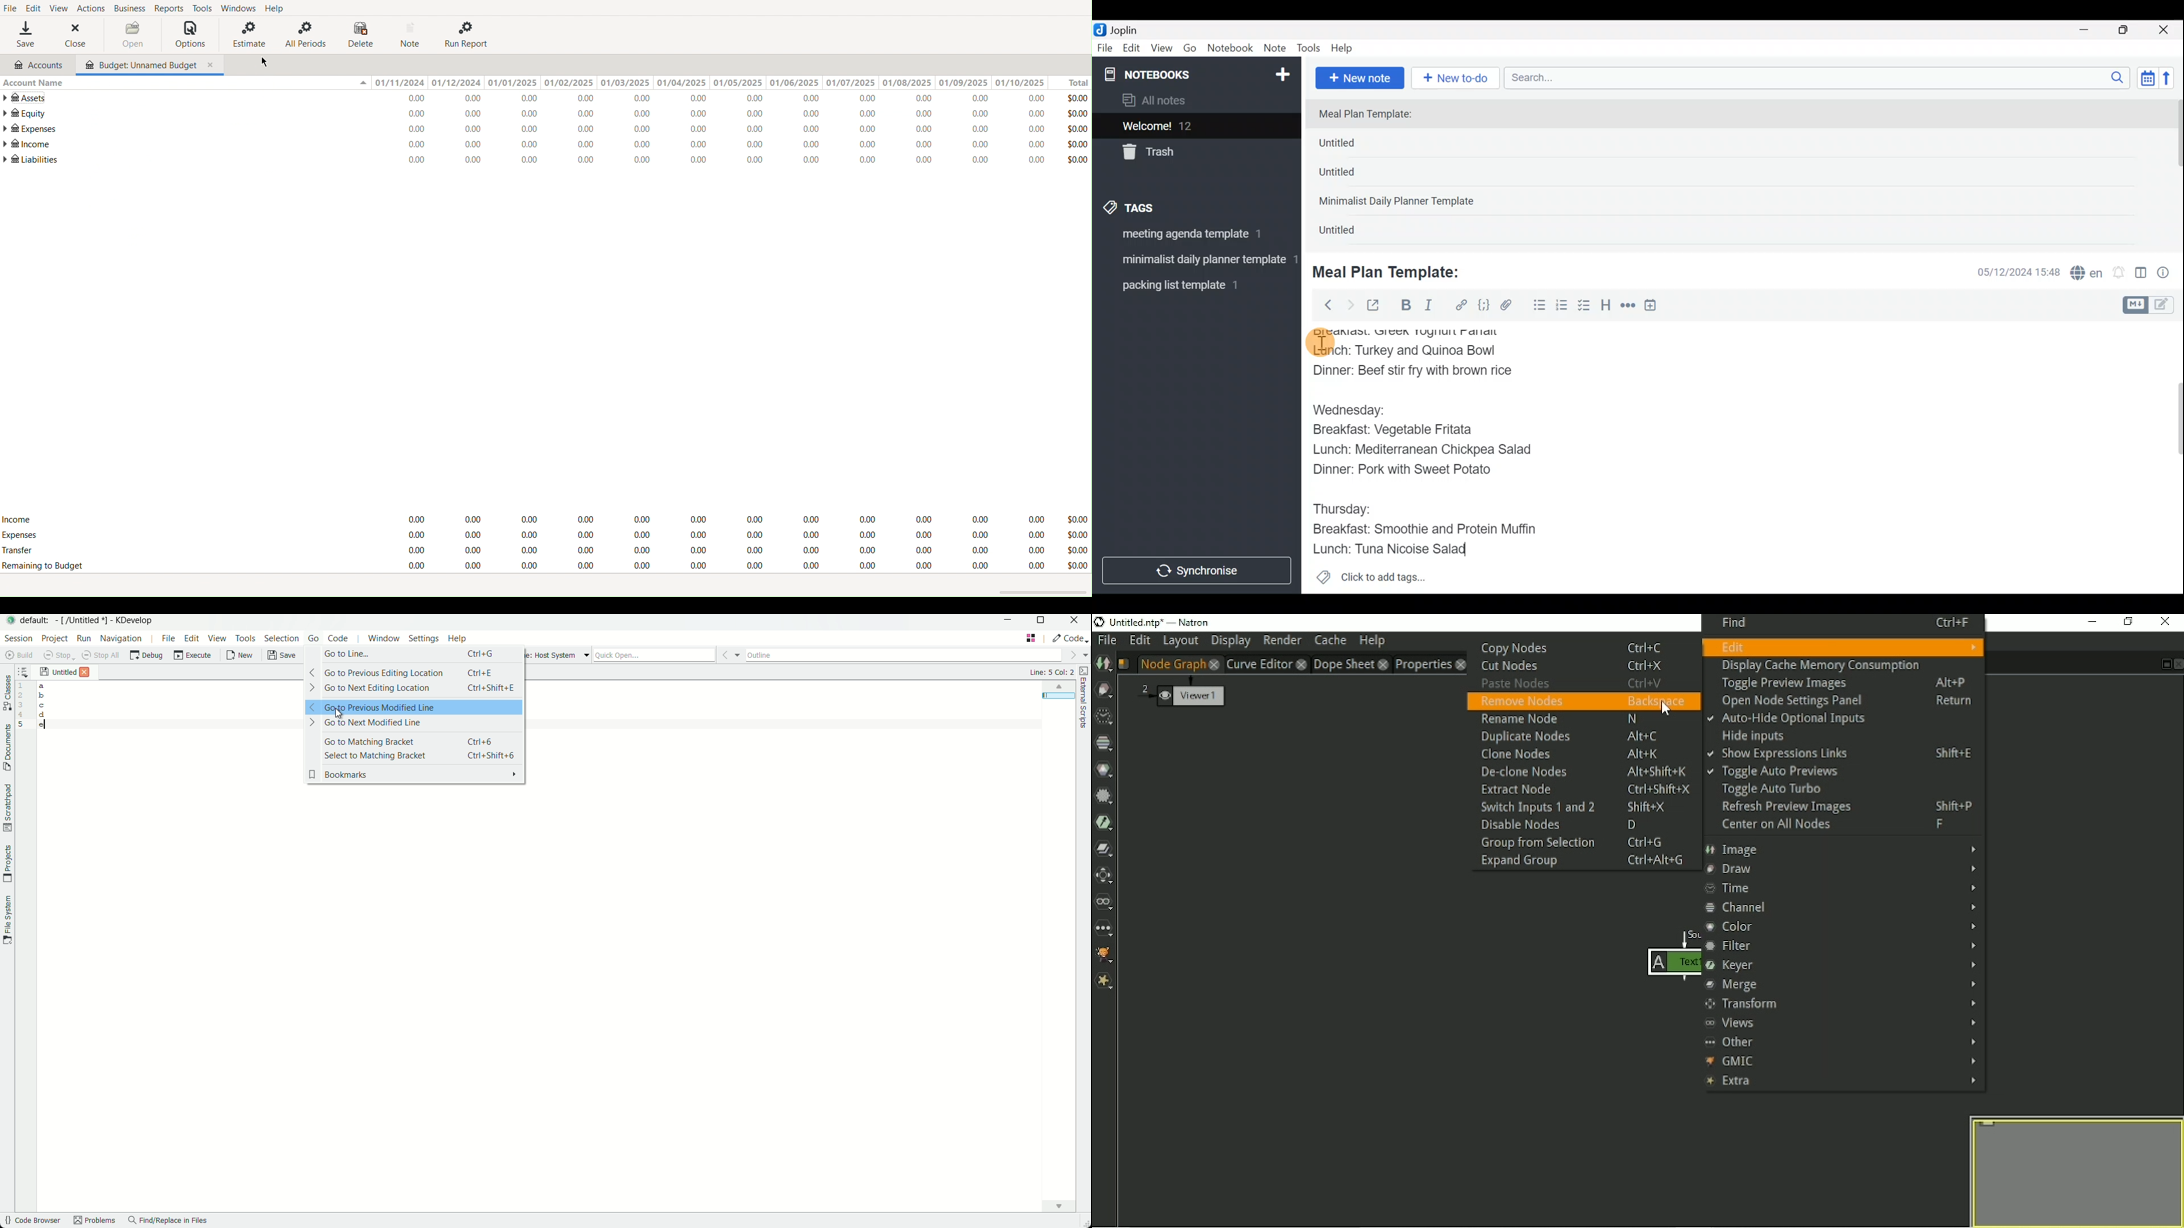  I want to click on go, so click(313, 640).